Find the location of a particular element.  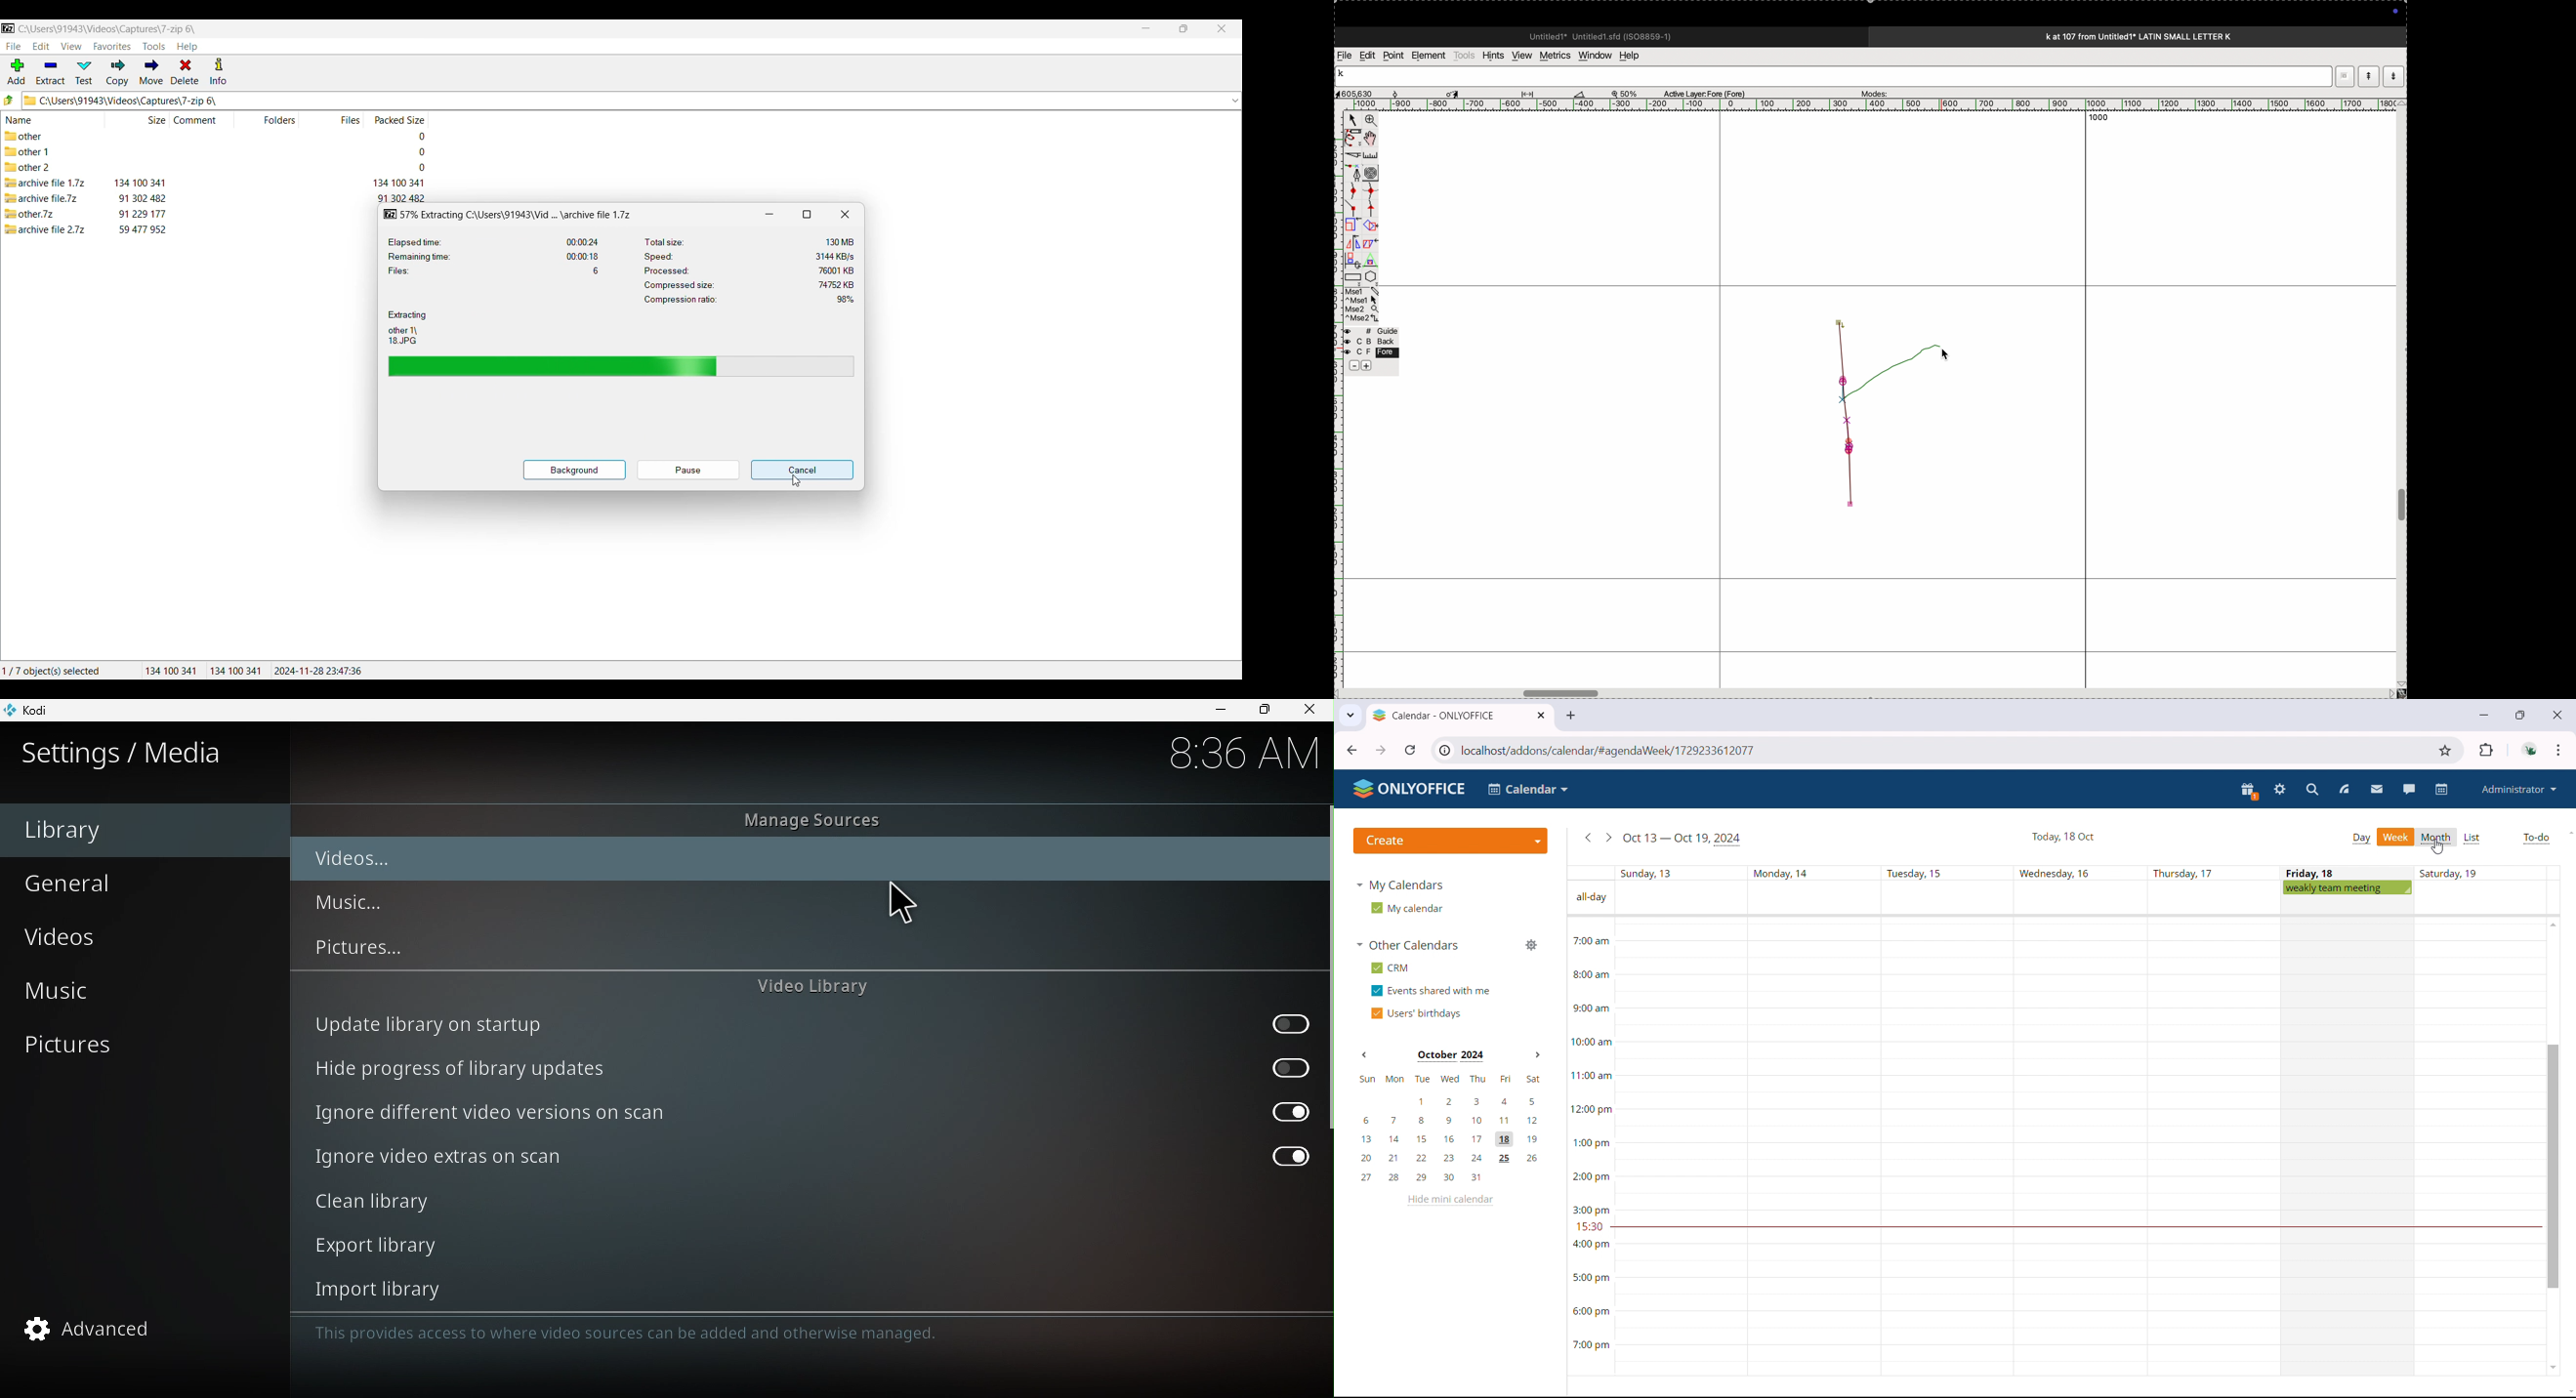

archive file 1.7z  is located at coordinates (45, 183).